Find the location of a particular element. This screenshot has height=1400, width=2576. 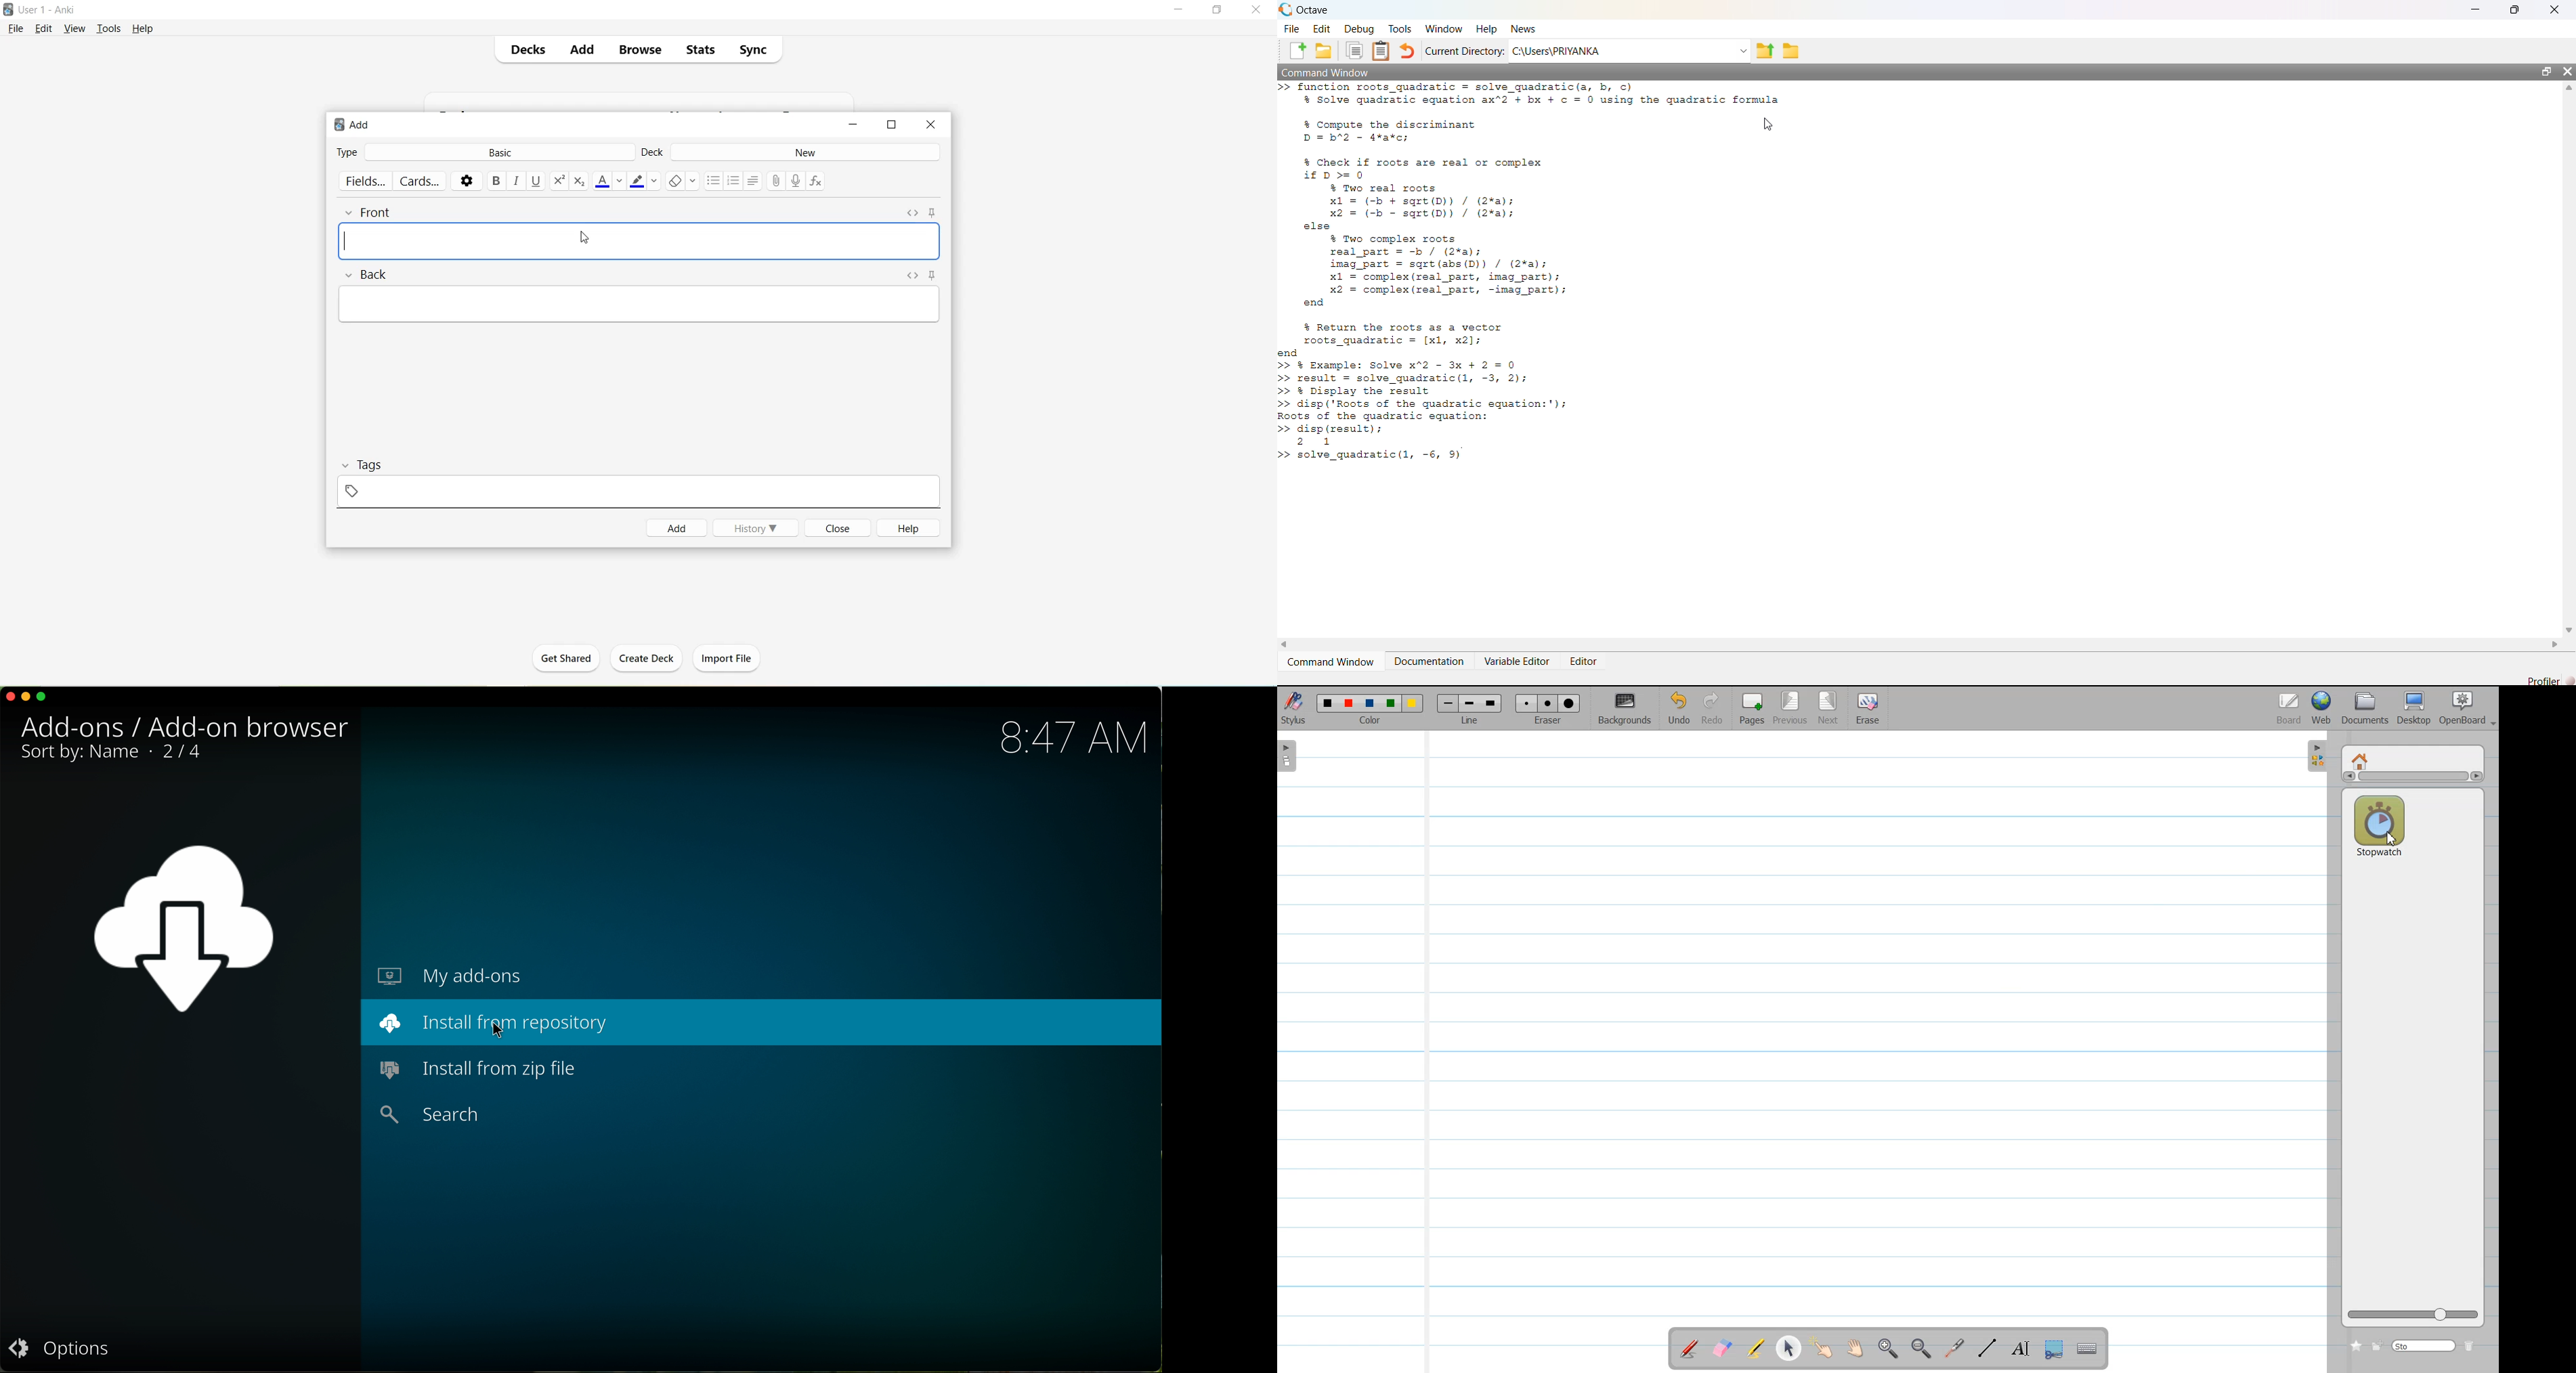

Logo size adjuster is located at coordinates (2413, 1315).